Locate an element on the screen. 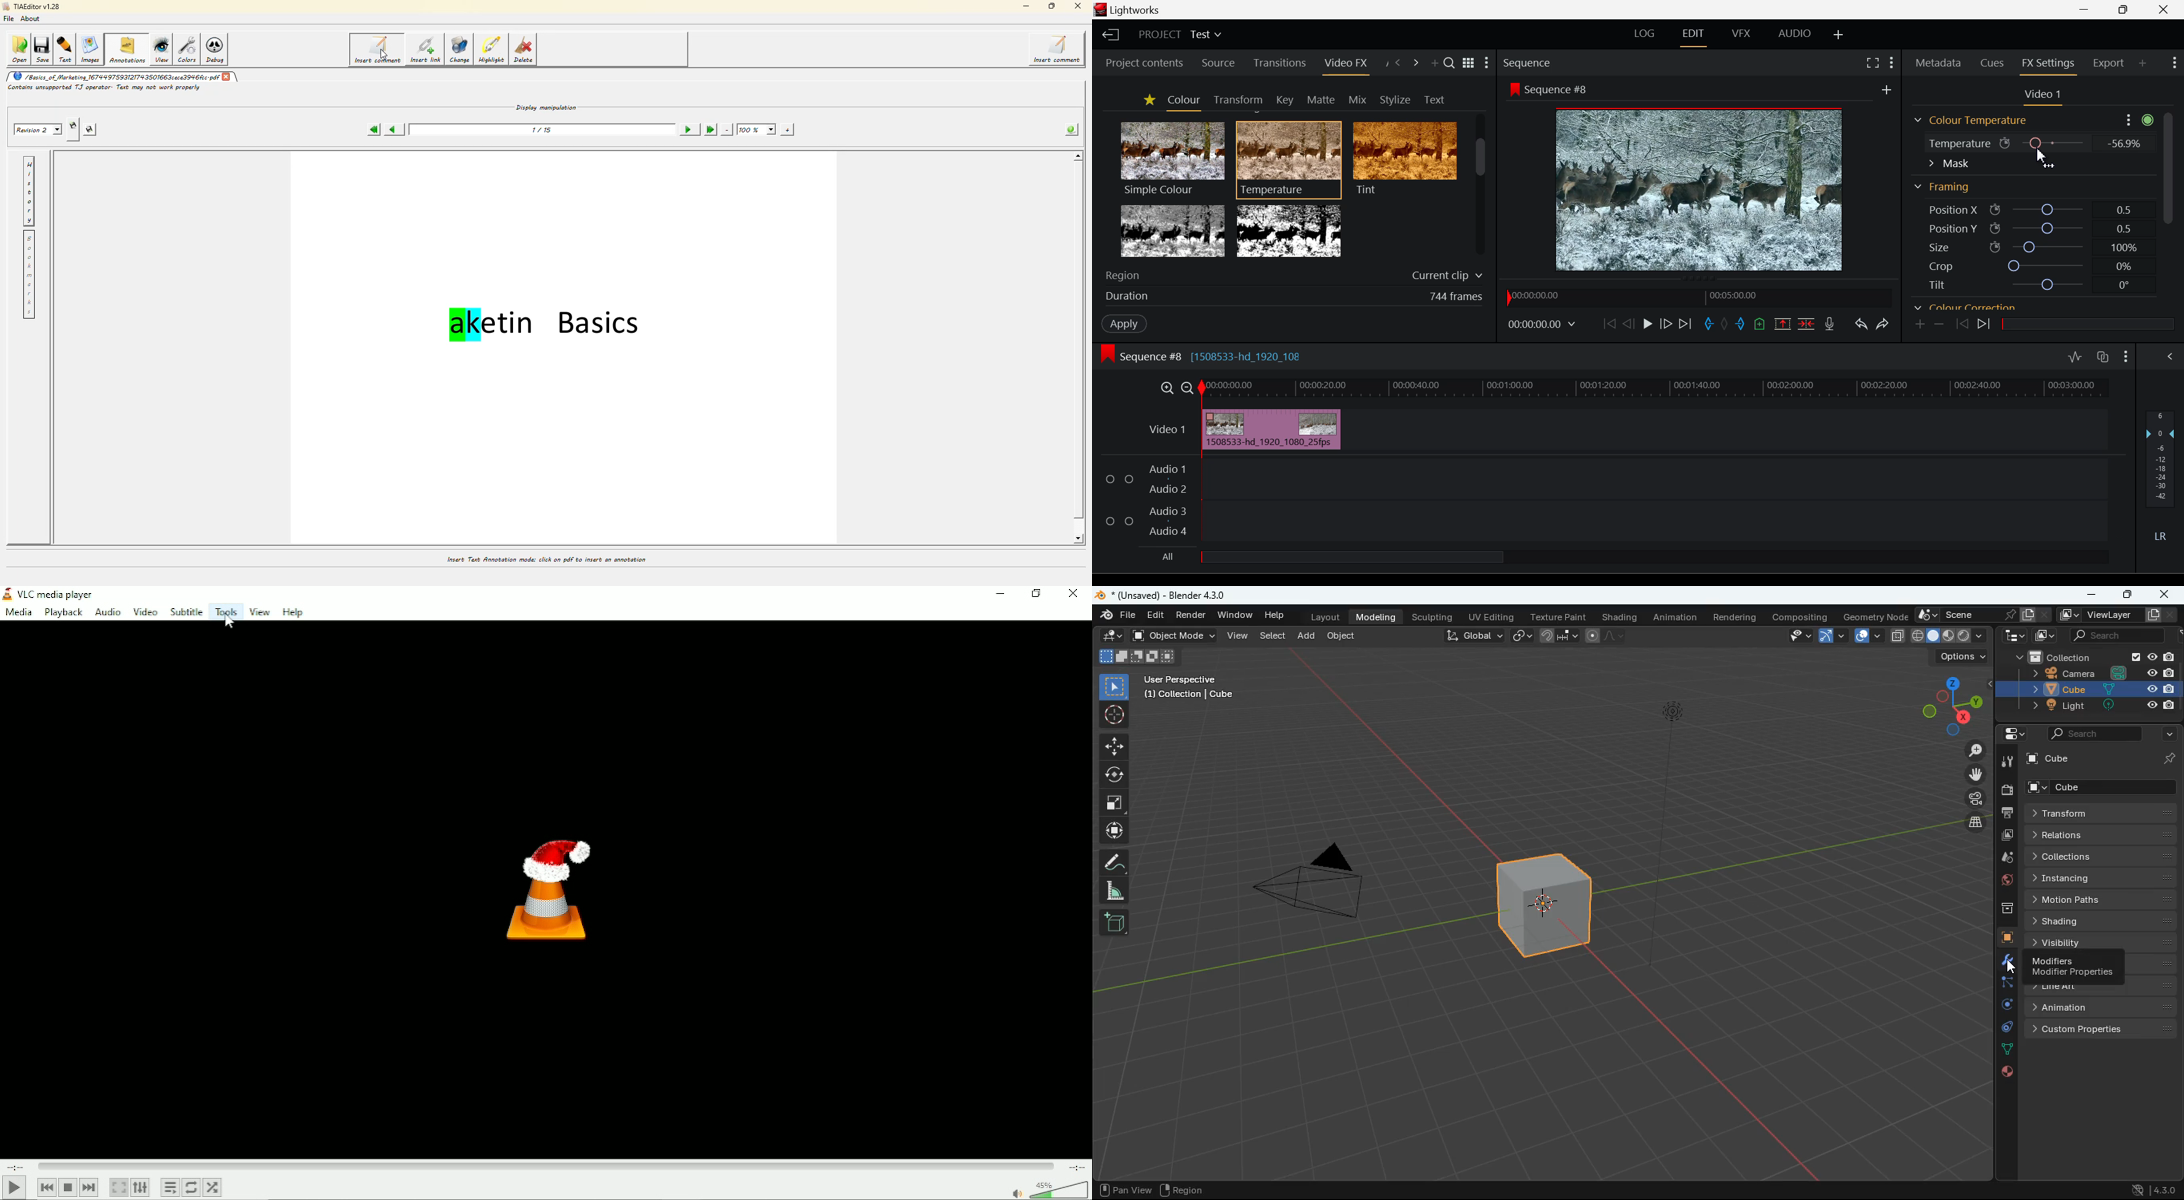  tilt is located at coordinates (2049, 285).